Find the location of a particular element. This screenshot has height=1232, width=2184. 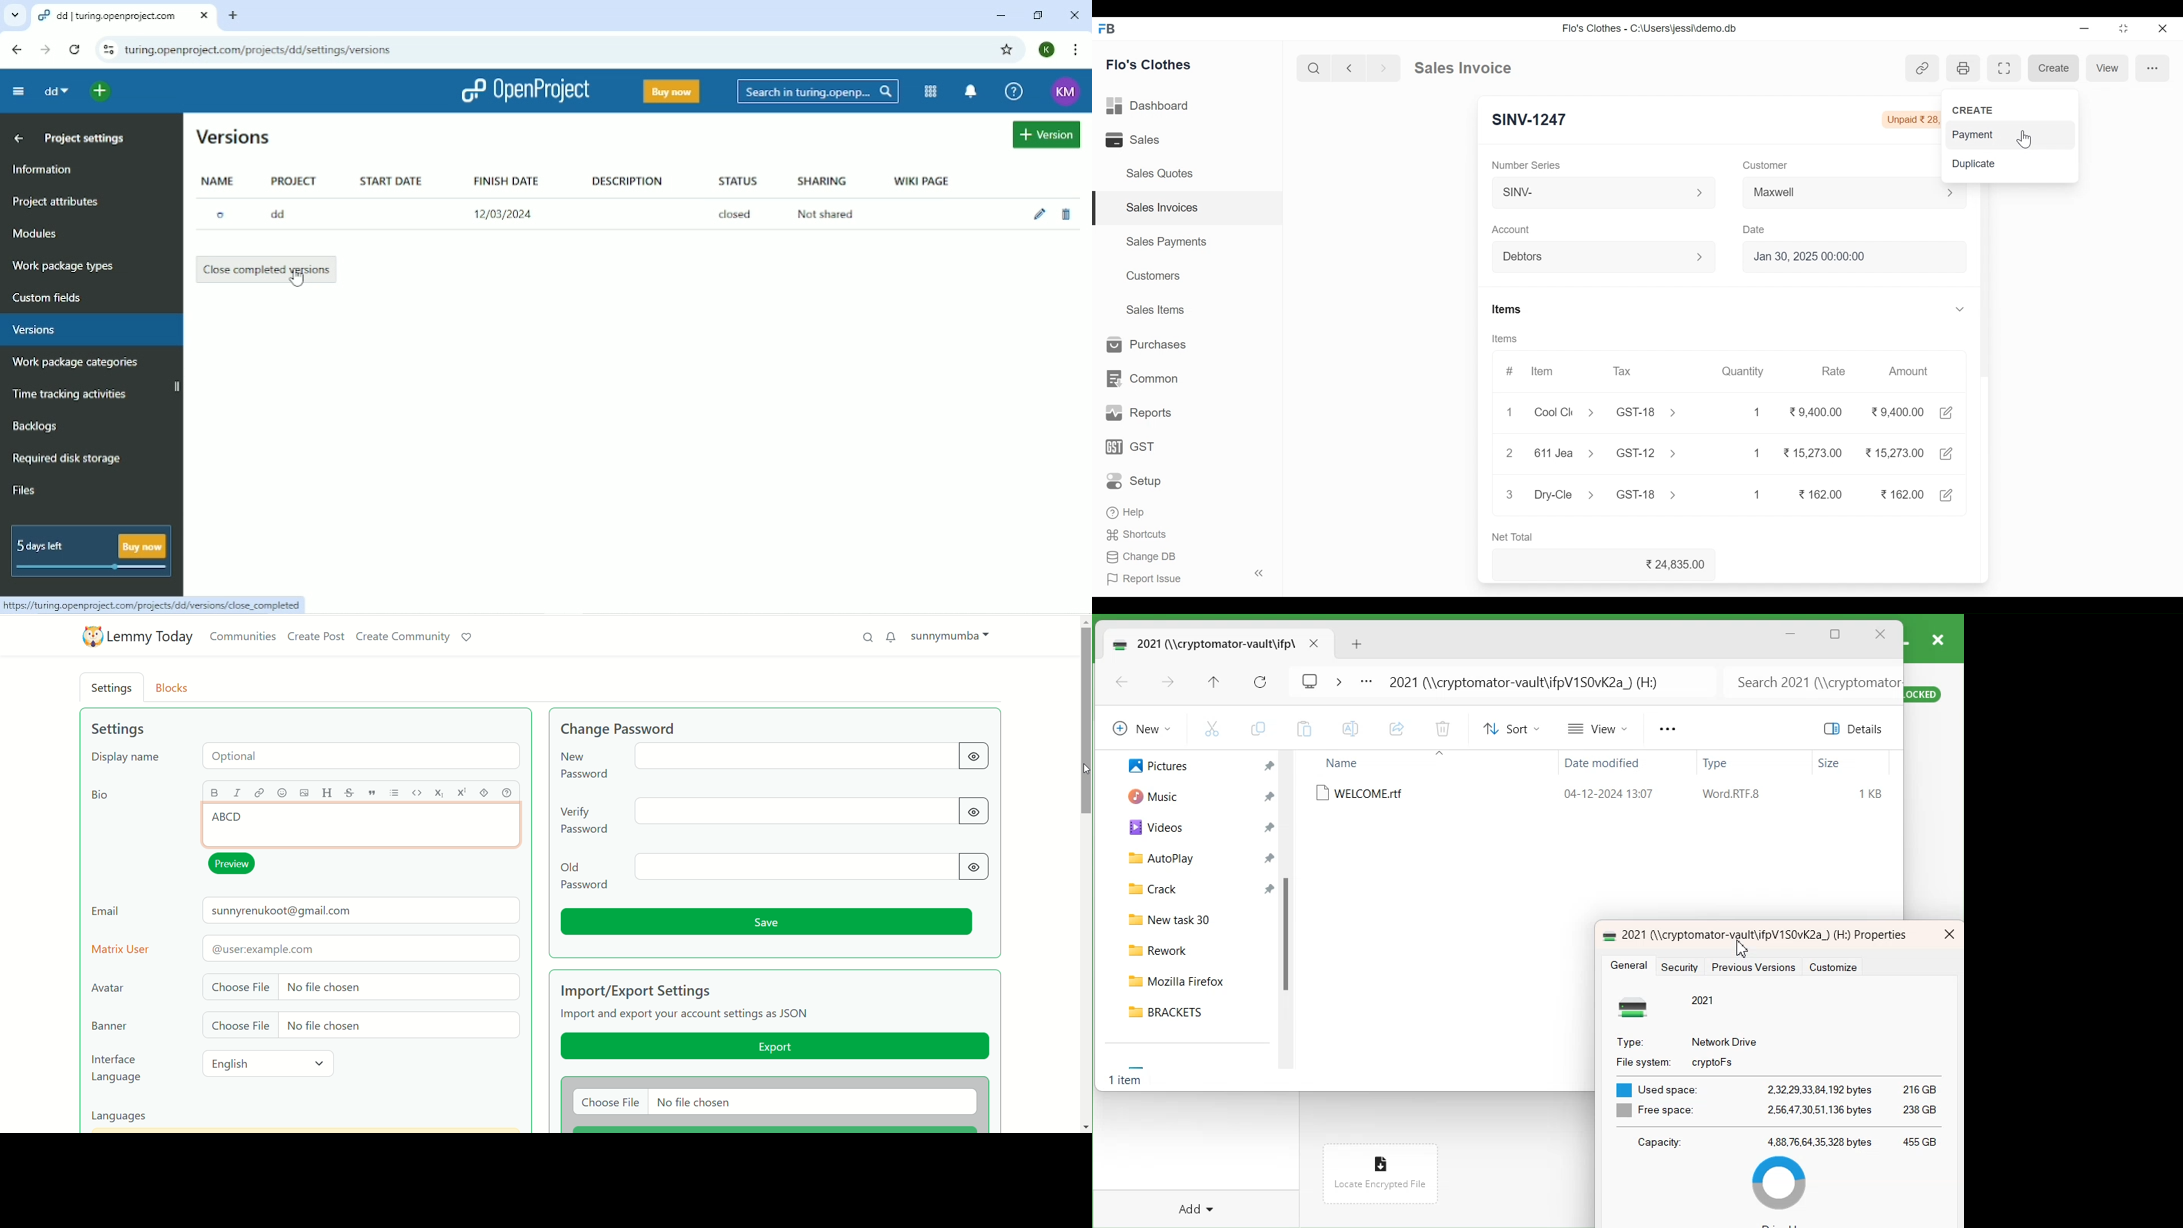

Edit is located at coordinates (1949, 495).